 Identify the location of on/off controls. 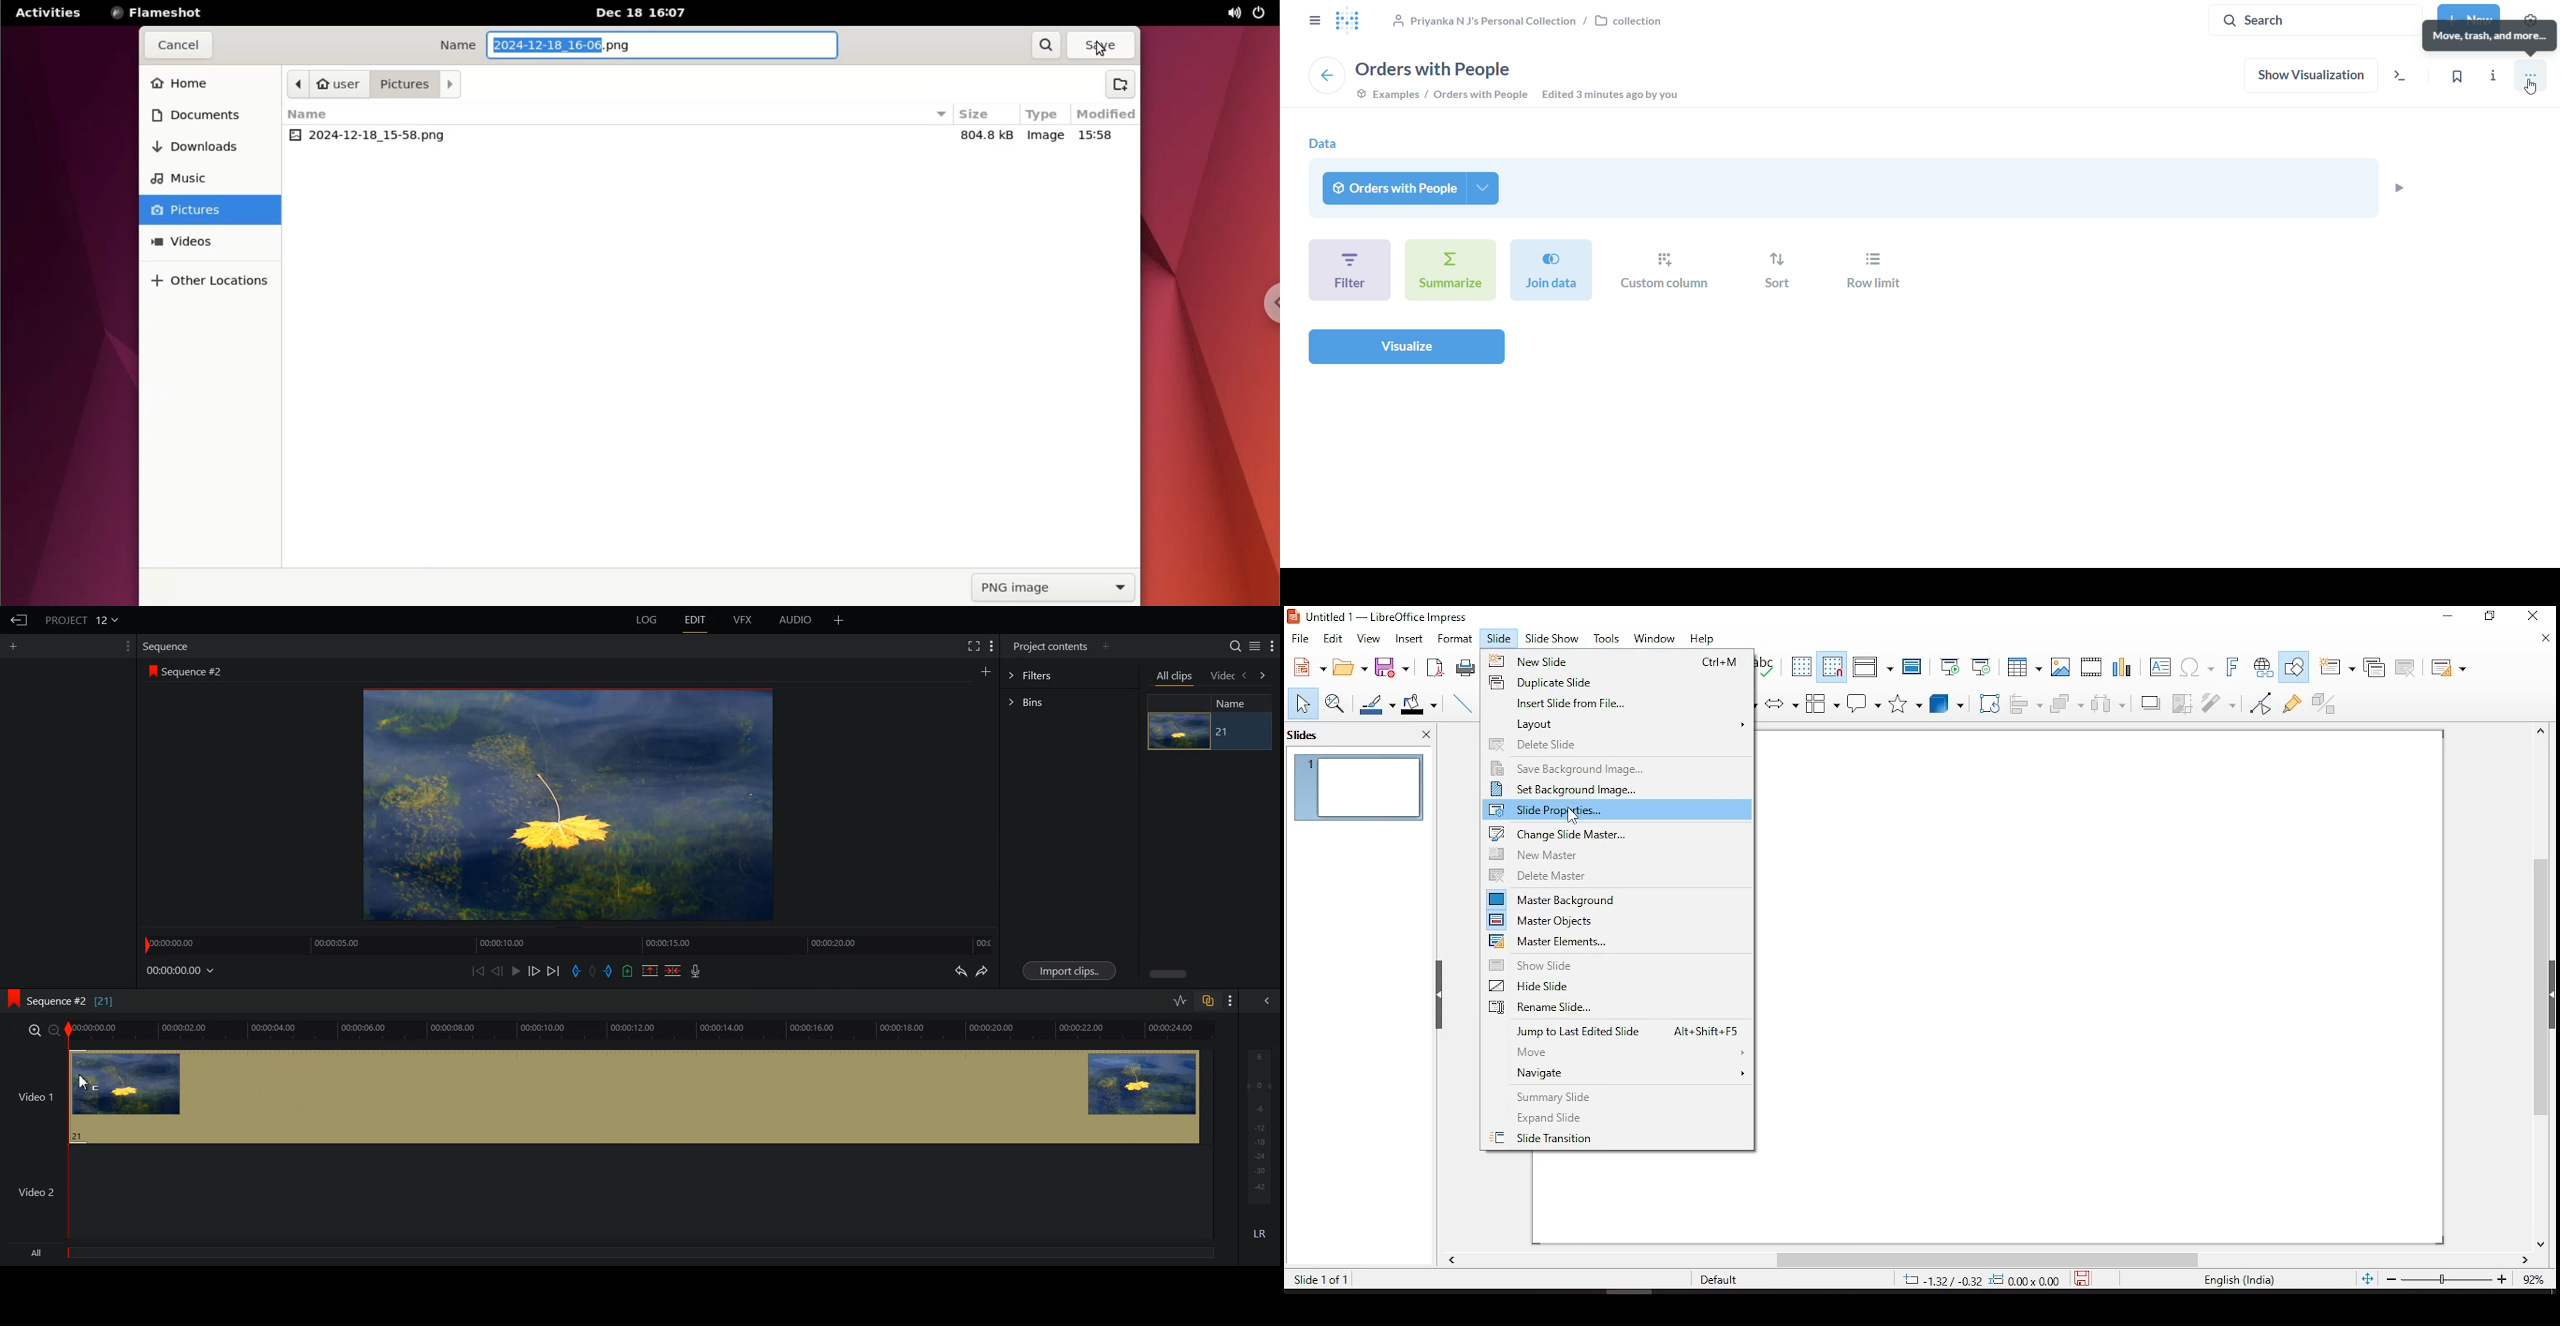
(1261, 13).